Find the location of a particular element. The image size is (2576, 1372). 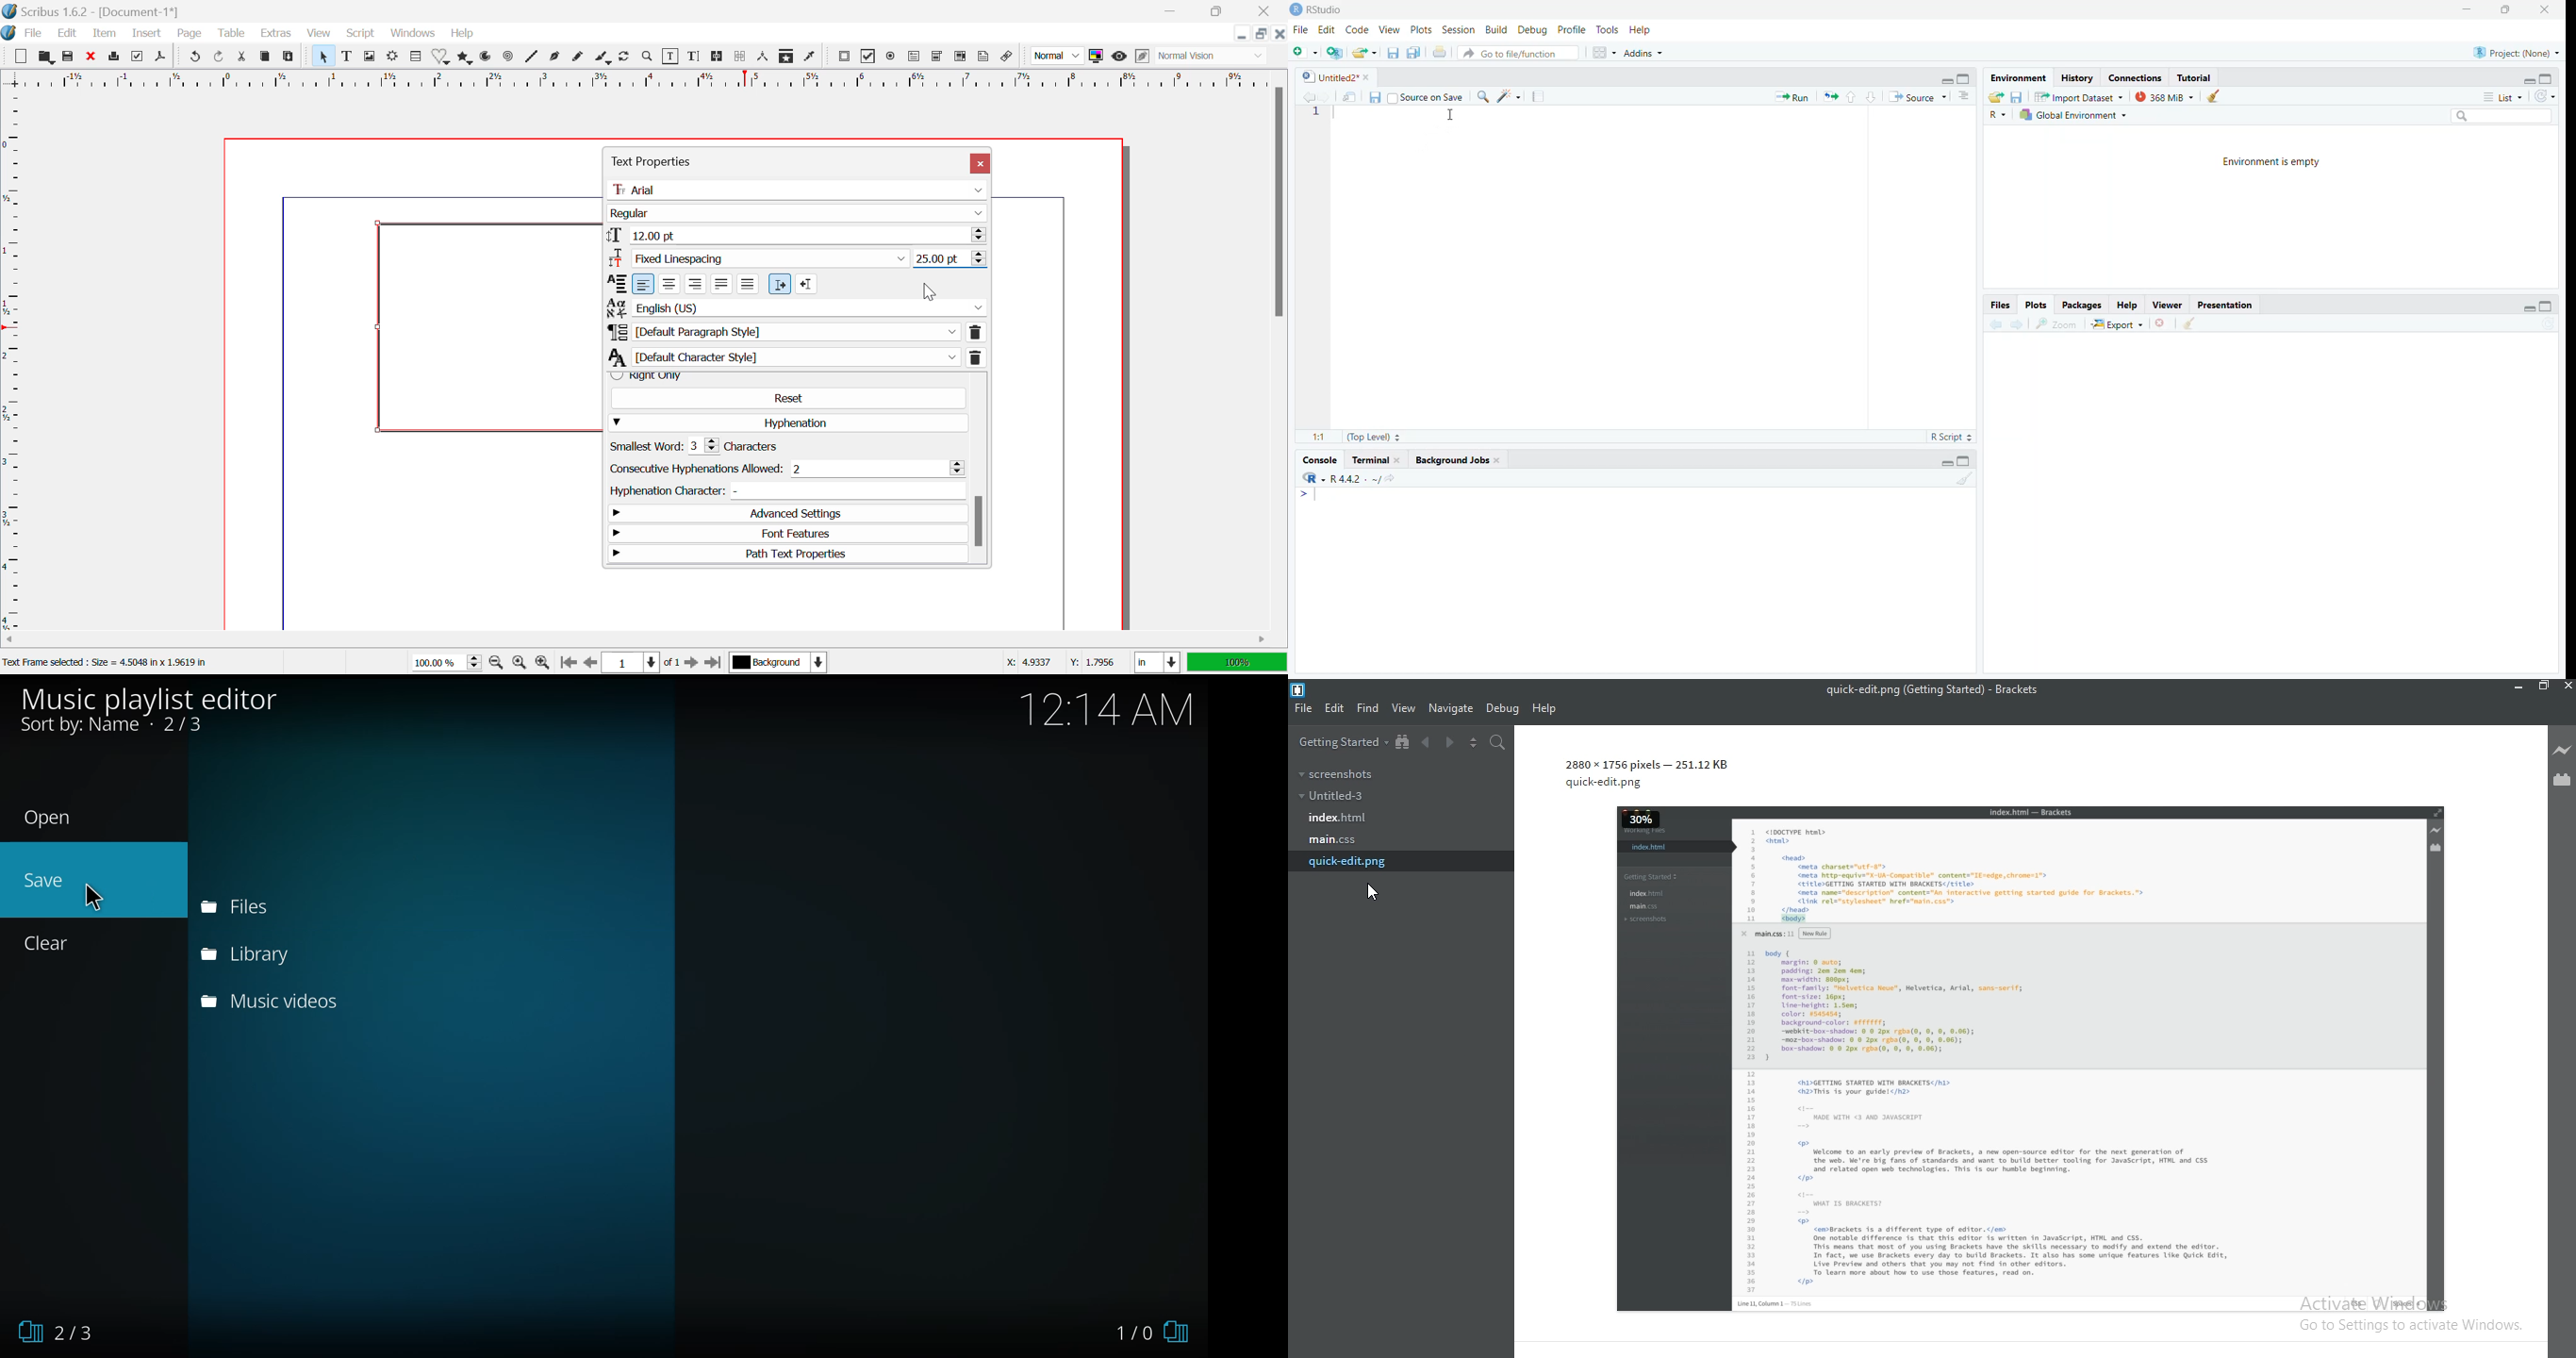

Help is located at coordinates (1645, 29).